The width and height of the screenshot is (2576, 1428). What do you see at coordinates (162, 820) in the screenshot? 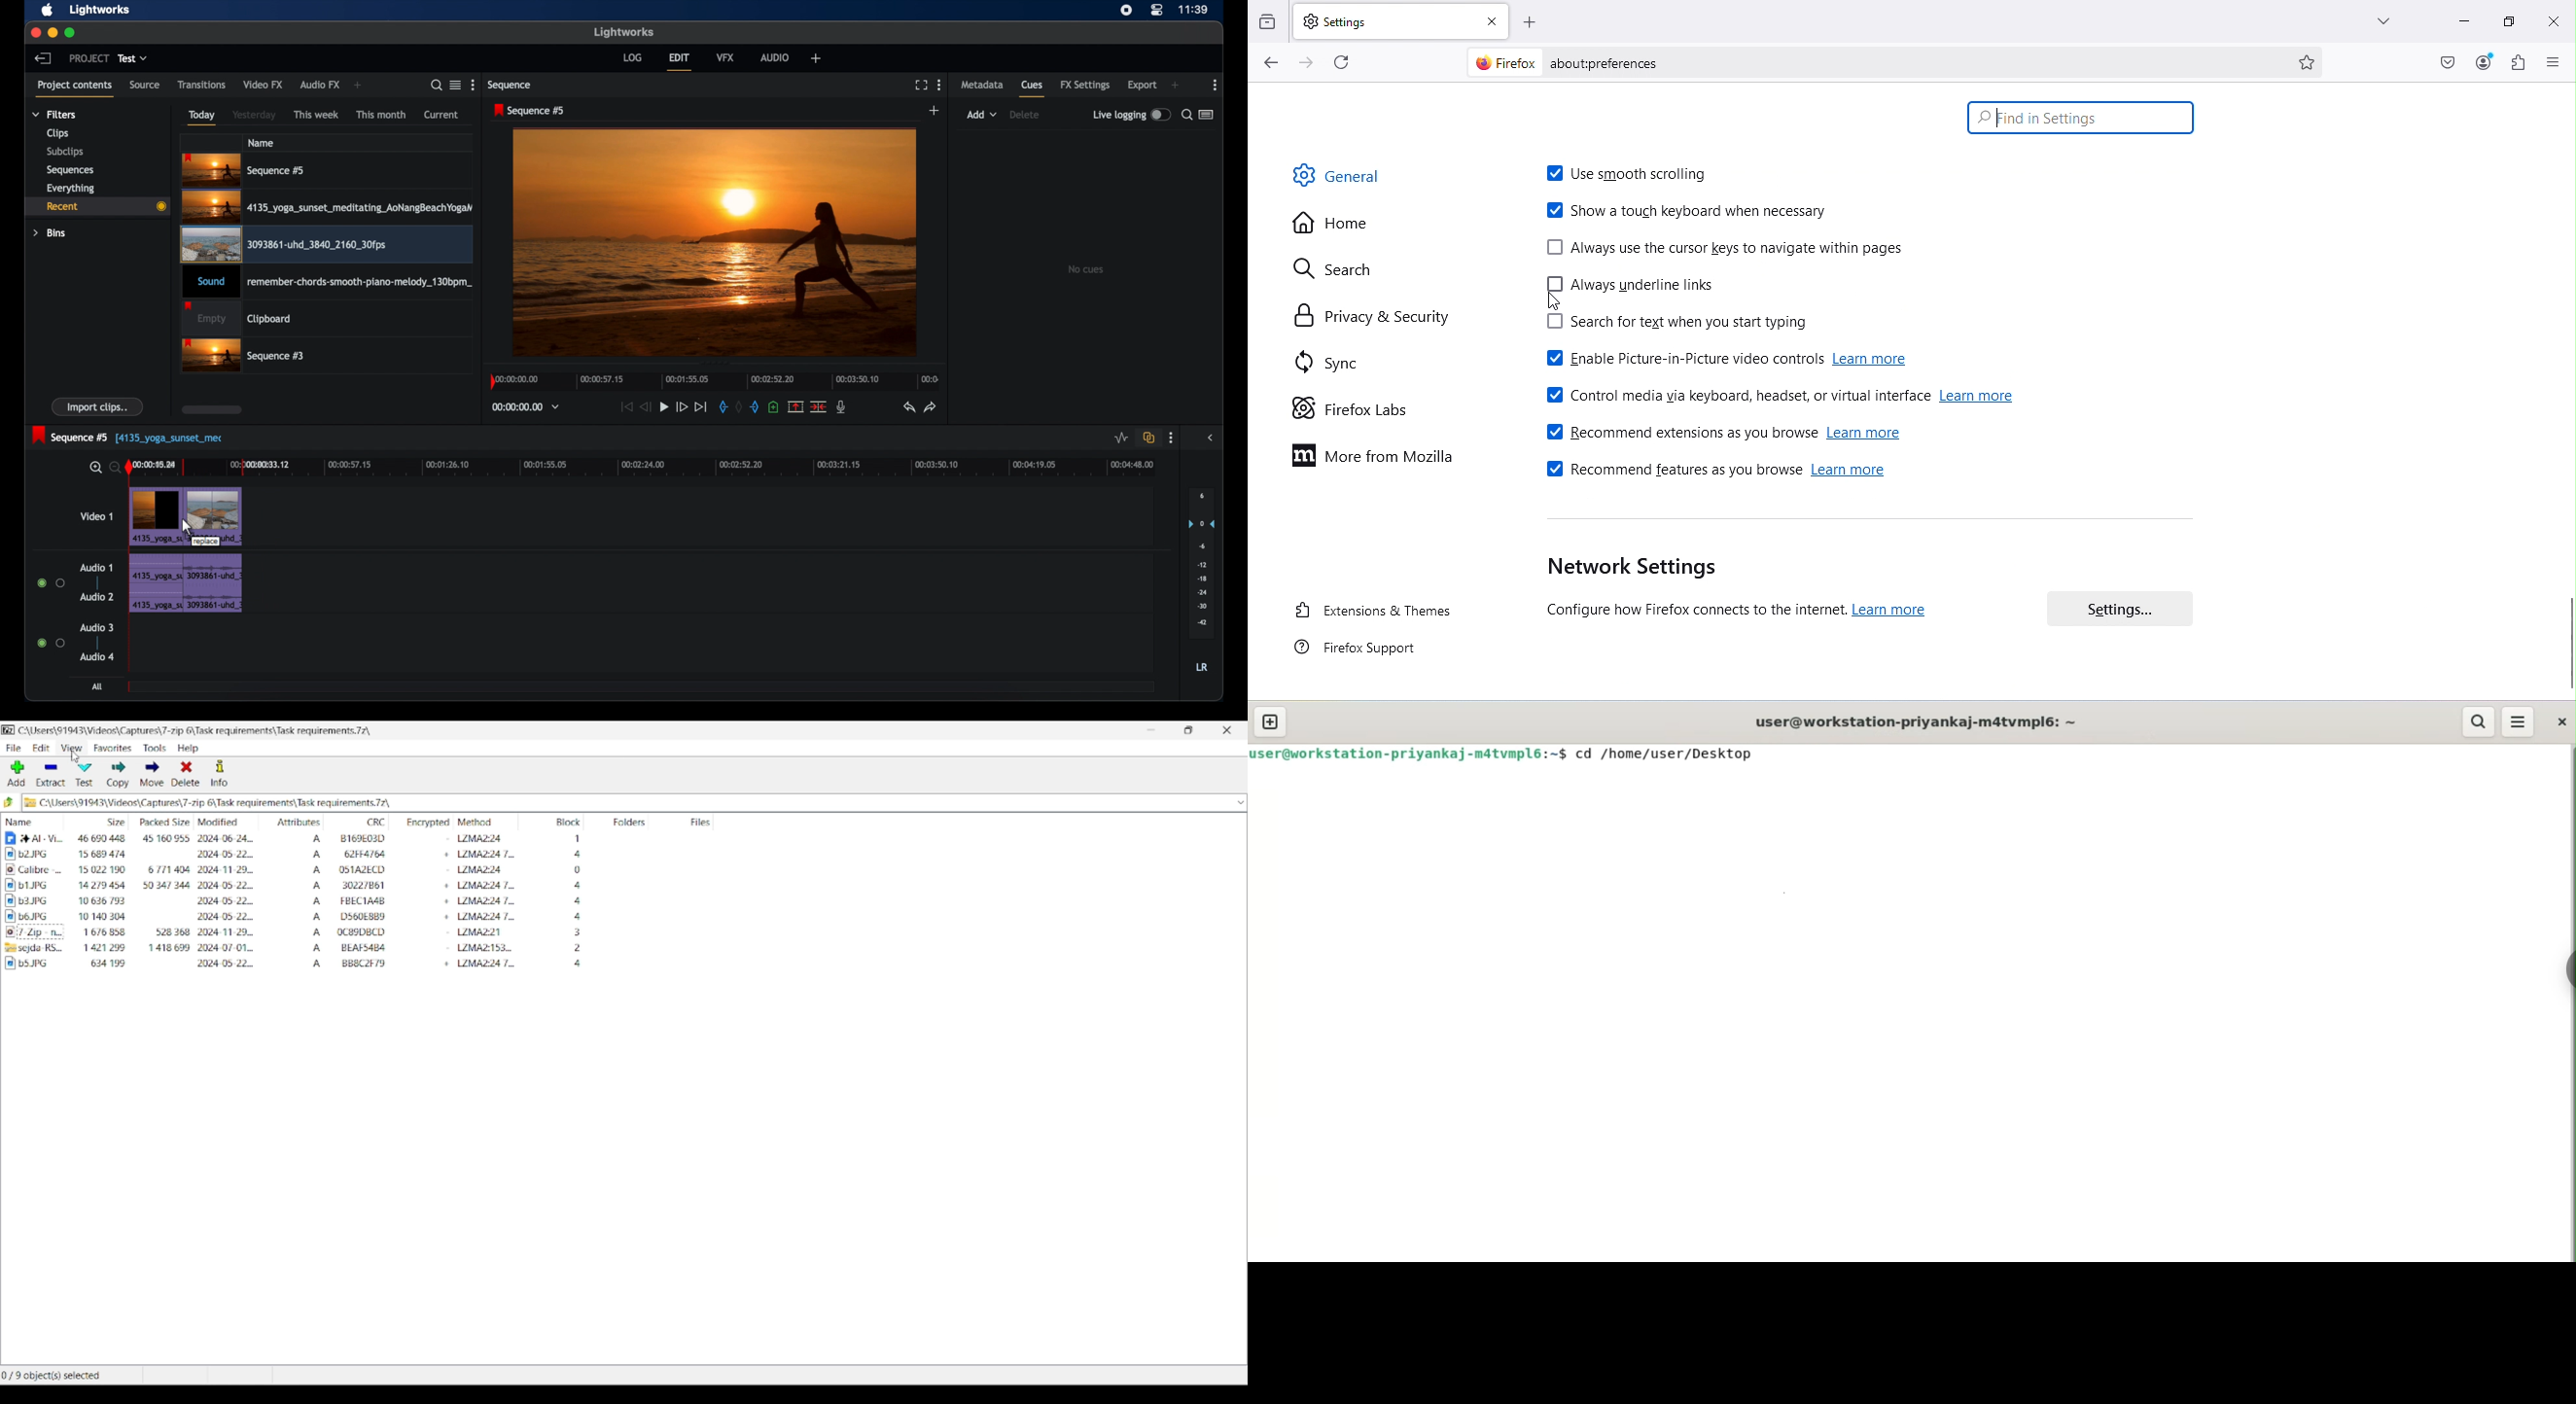
I see `Packed size column` at bounding box center [162, 820].